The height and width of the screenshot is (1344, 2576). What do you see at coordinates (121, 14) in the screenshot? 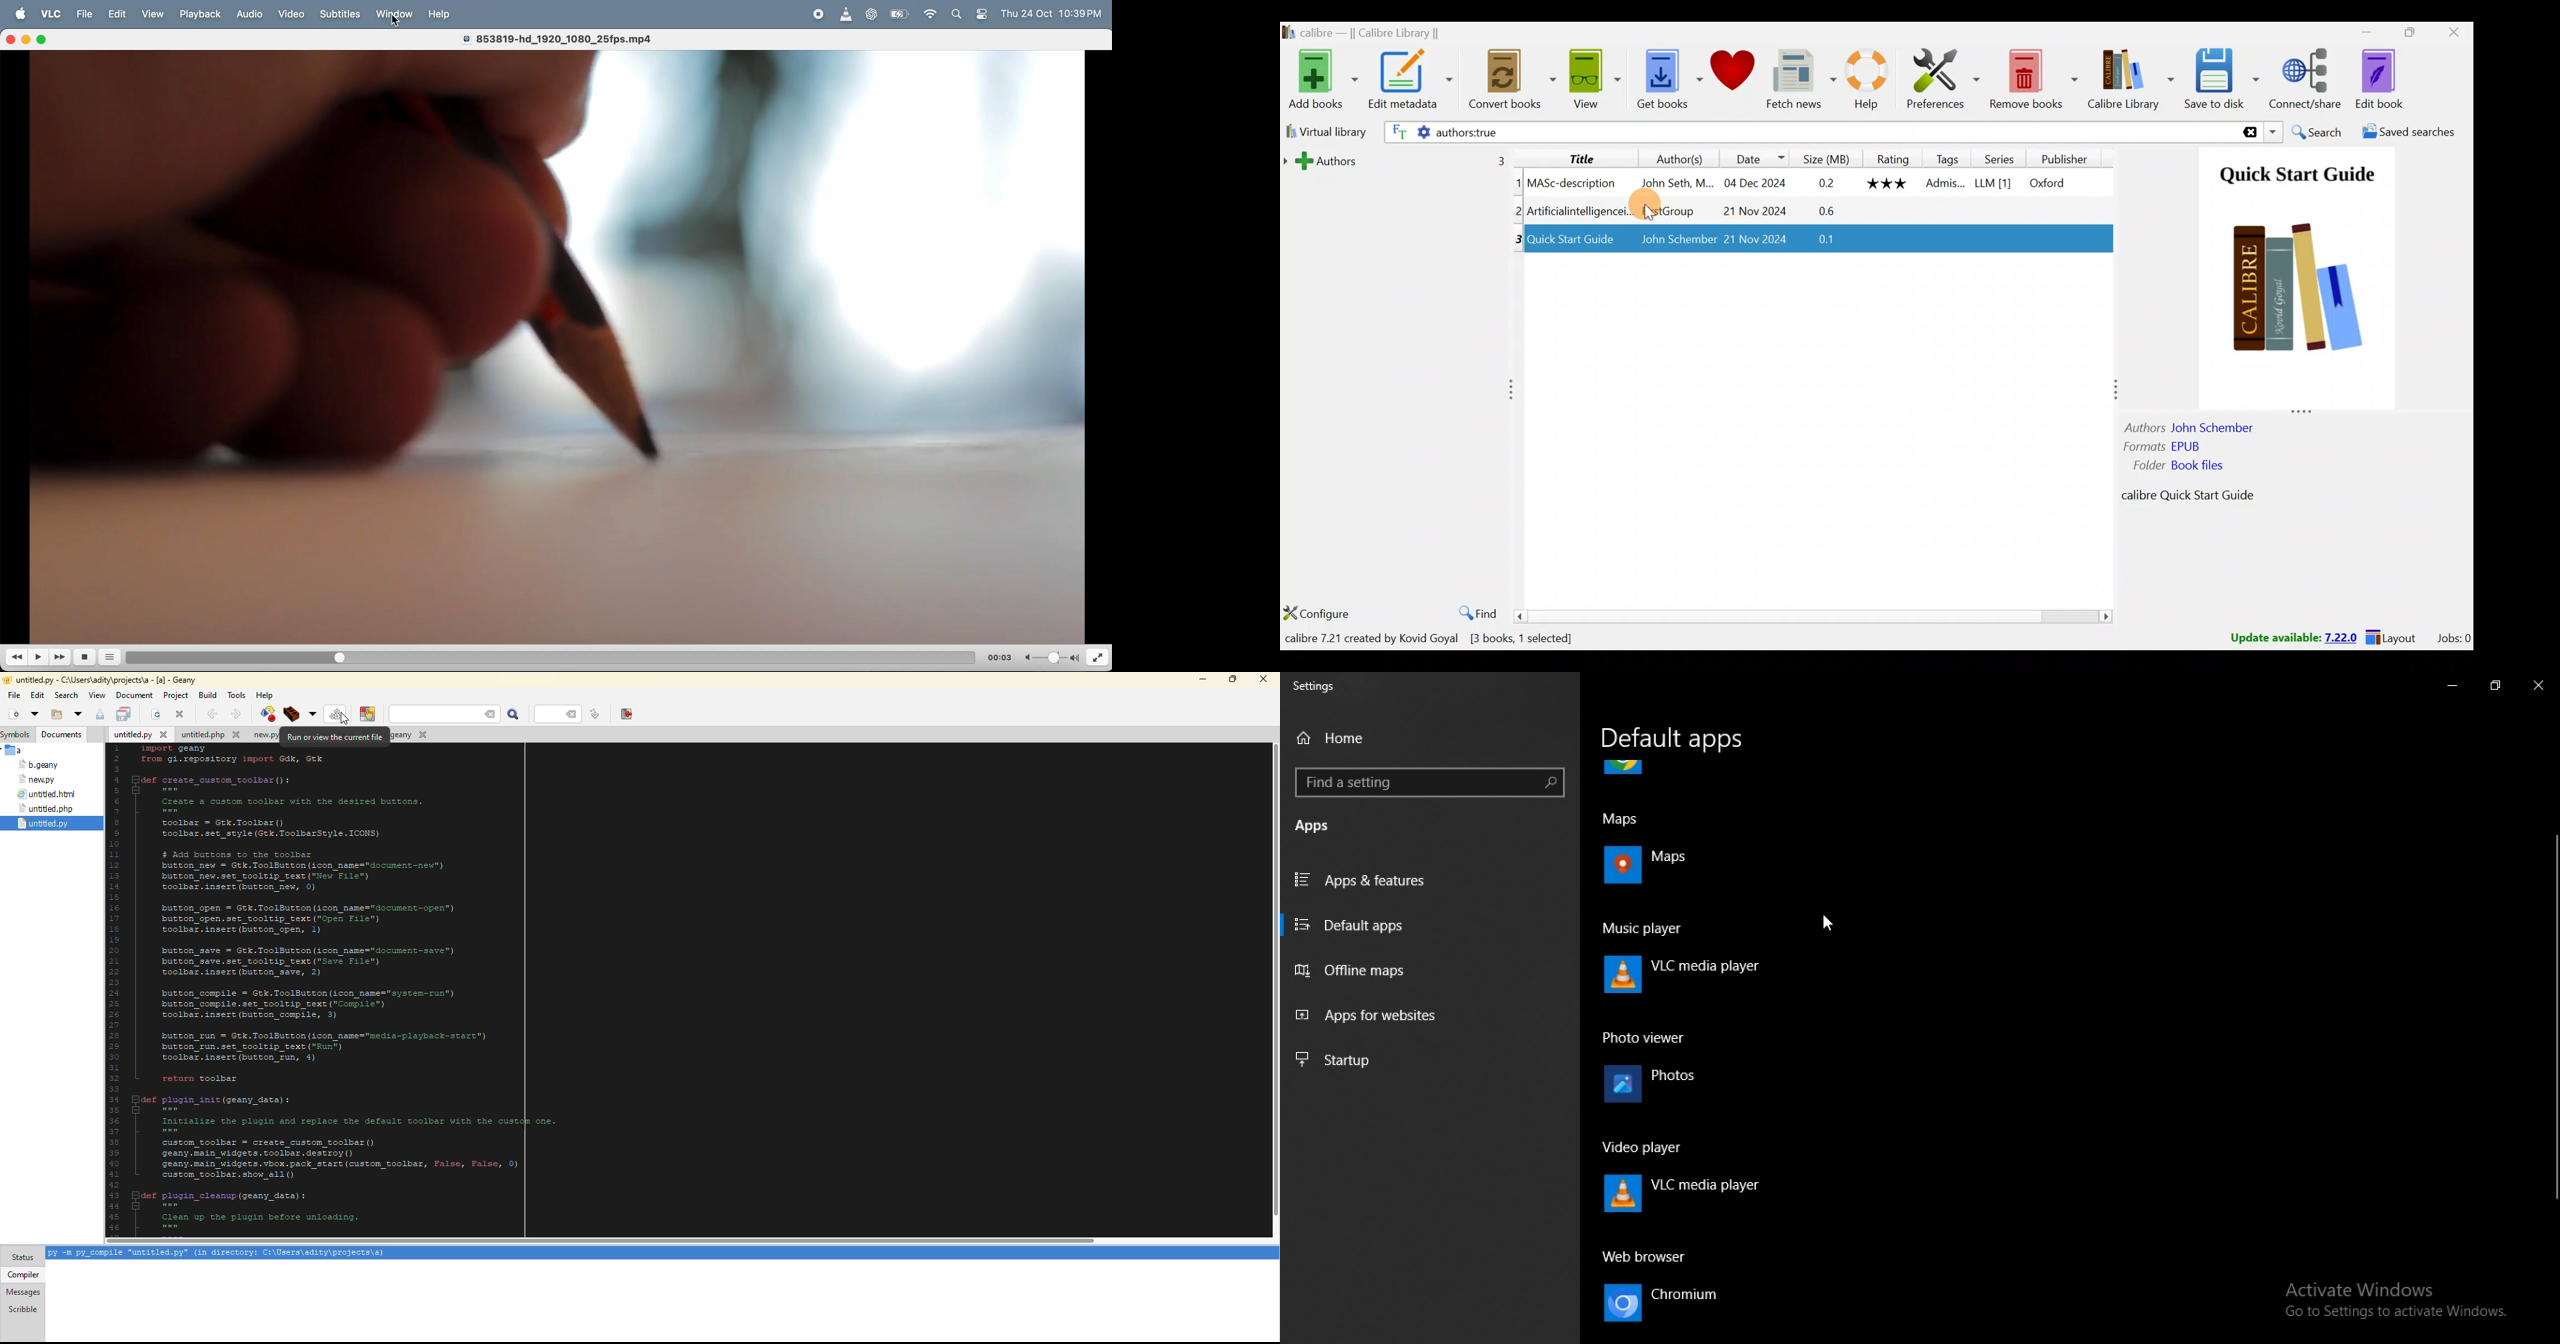
I see `edit` at bounding box center [121, 14].